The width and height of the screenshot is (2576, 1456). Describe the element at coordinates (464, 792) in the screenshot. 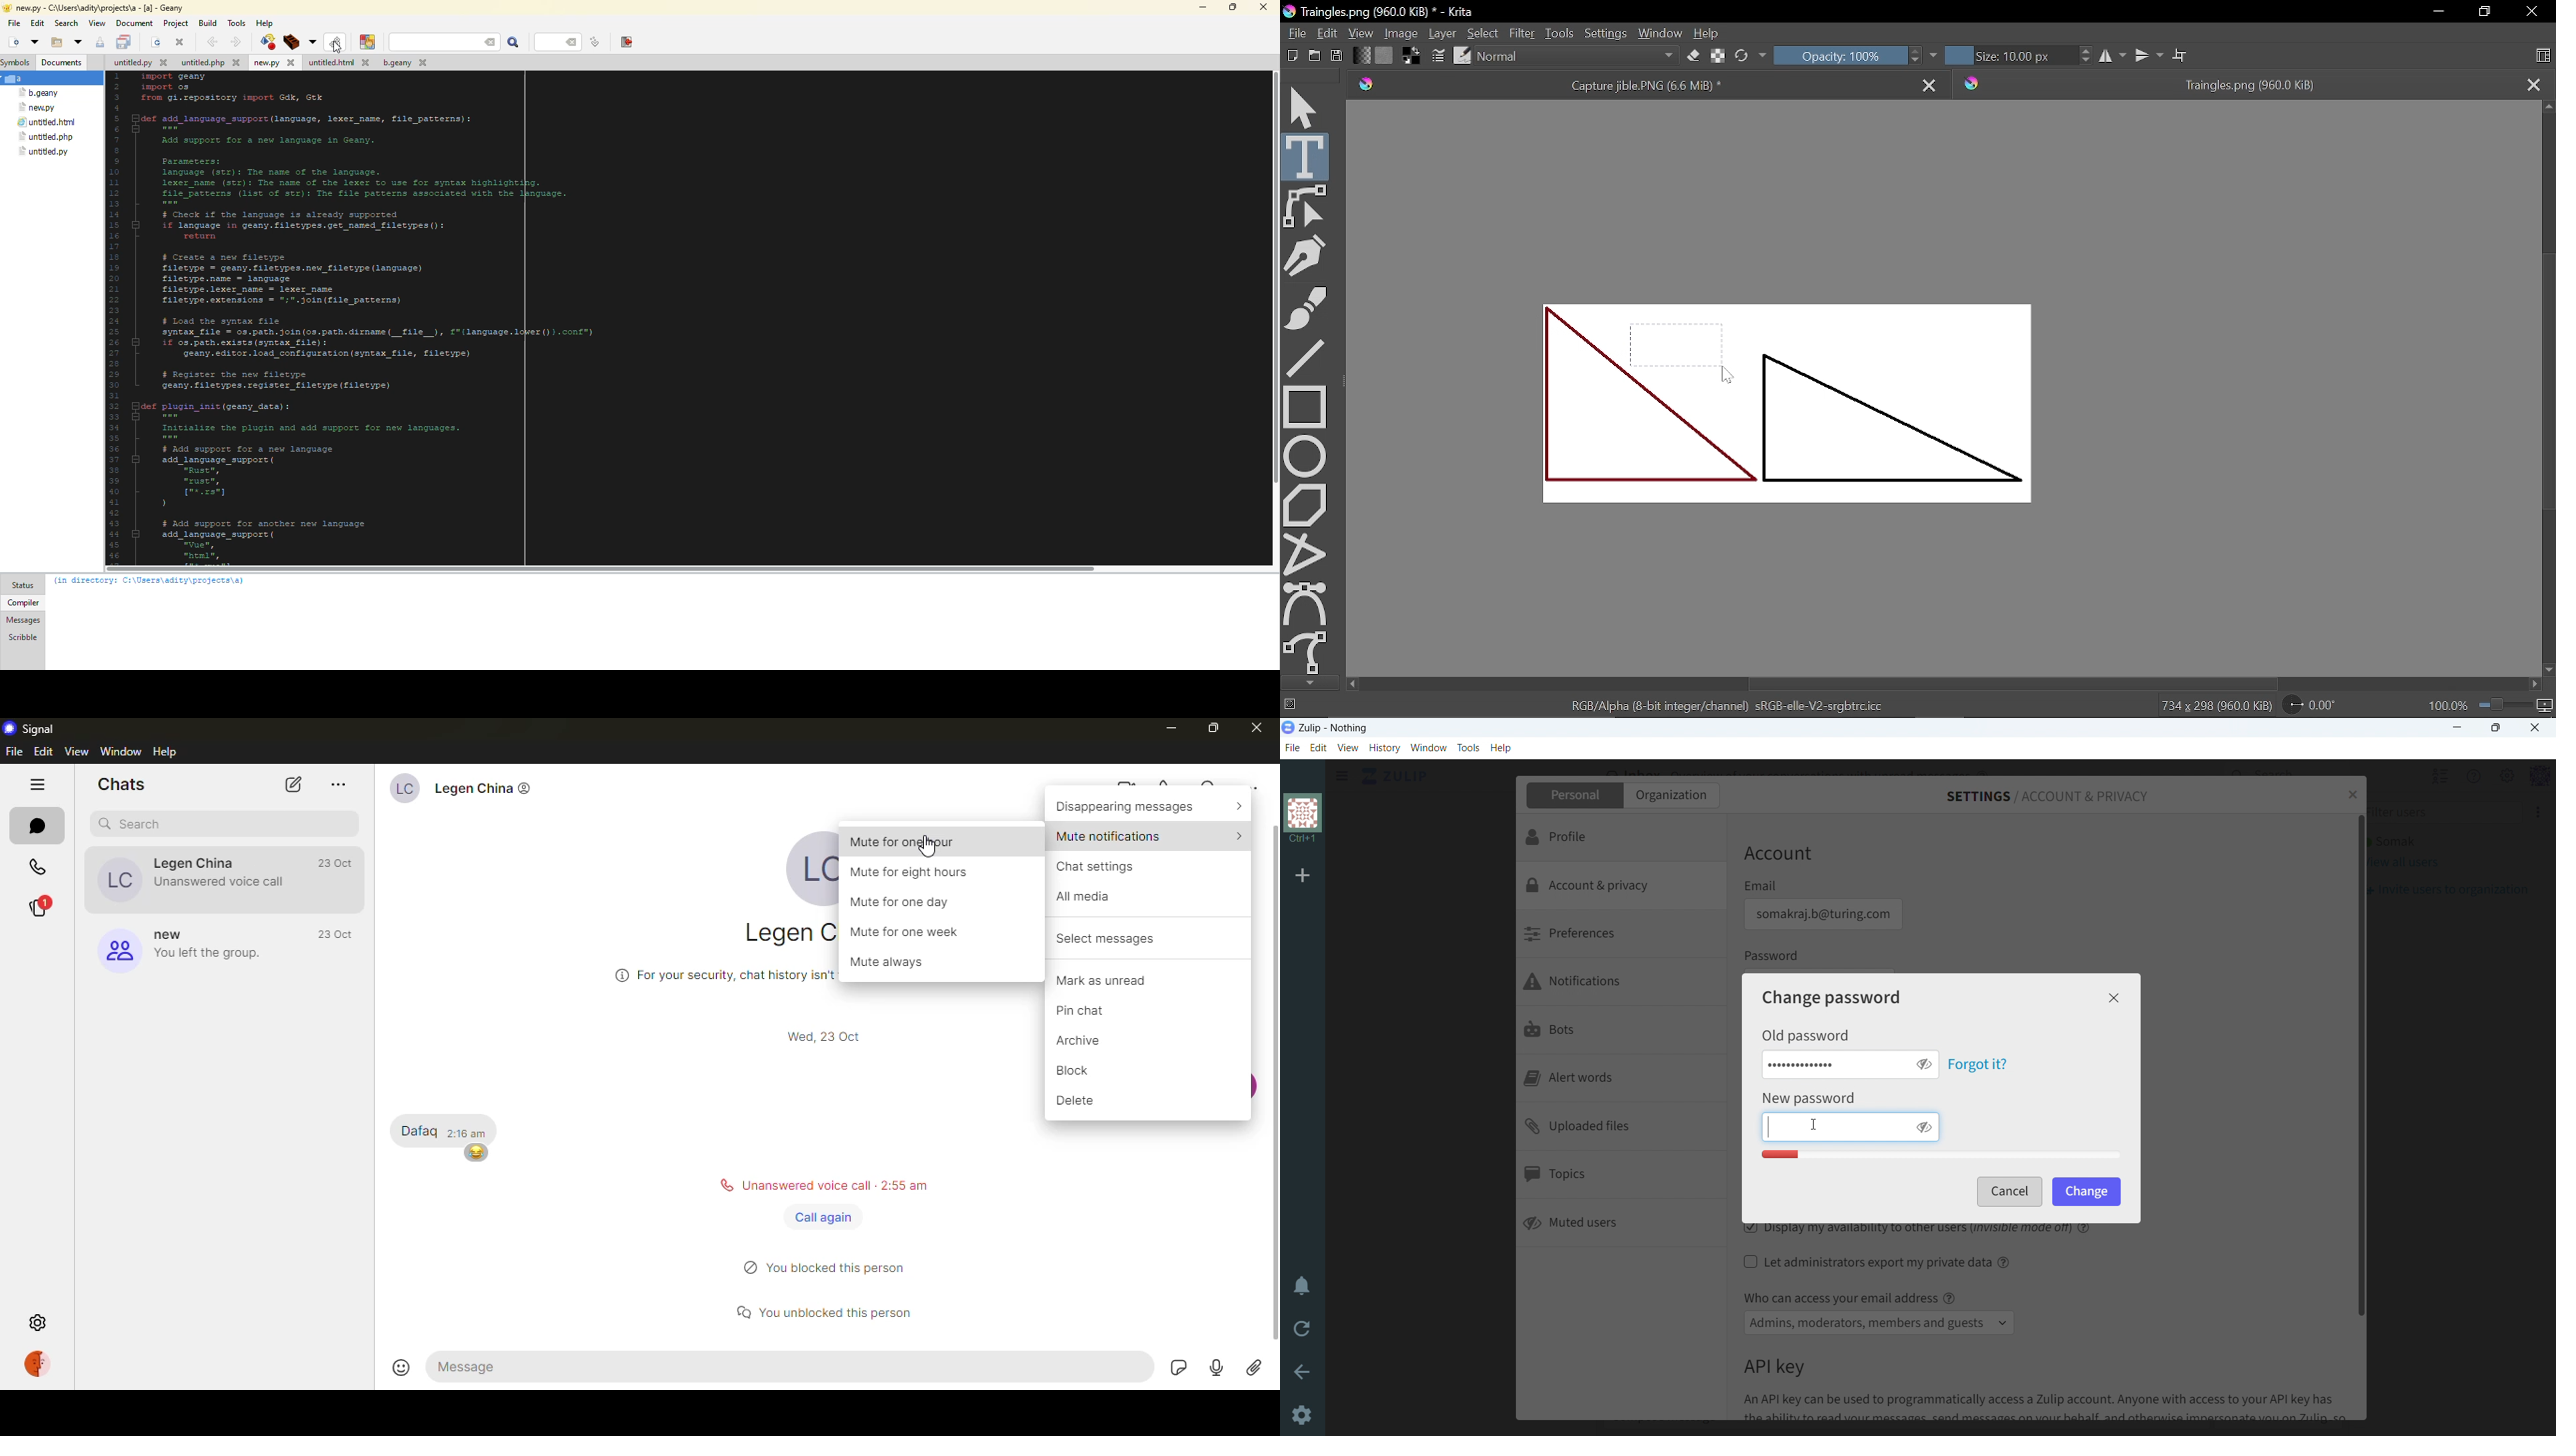

I see `contact` at that location.